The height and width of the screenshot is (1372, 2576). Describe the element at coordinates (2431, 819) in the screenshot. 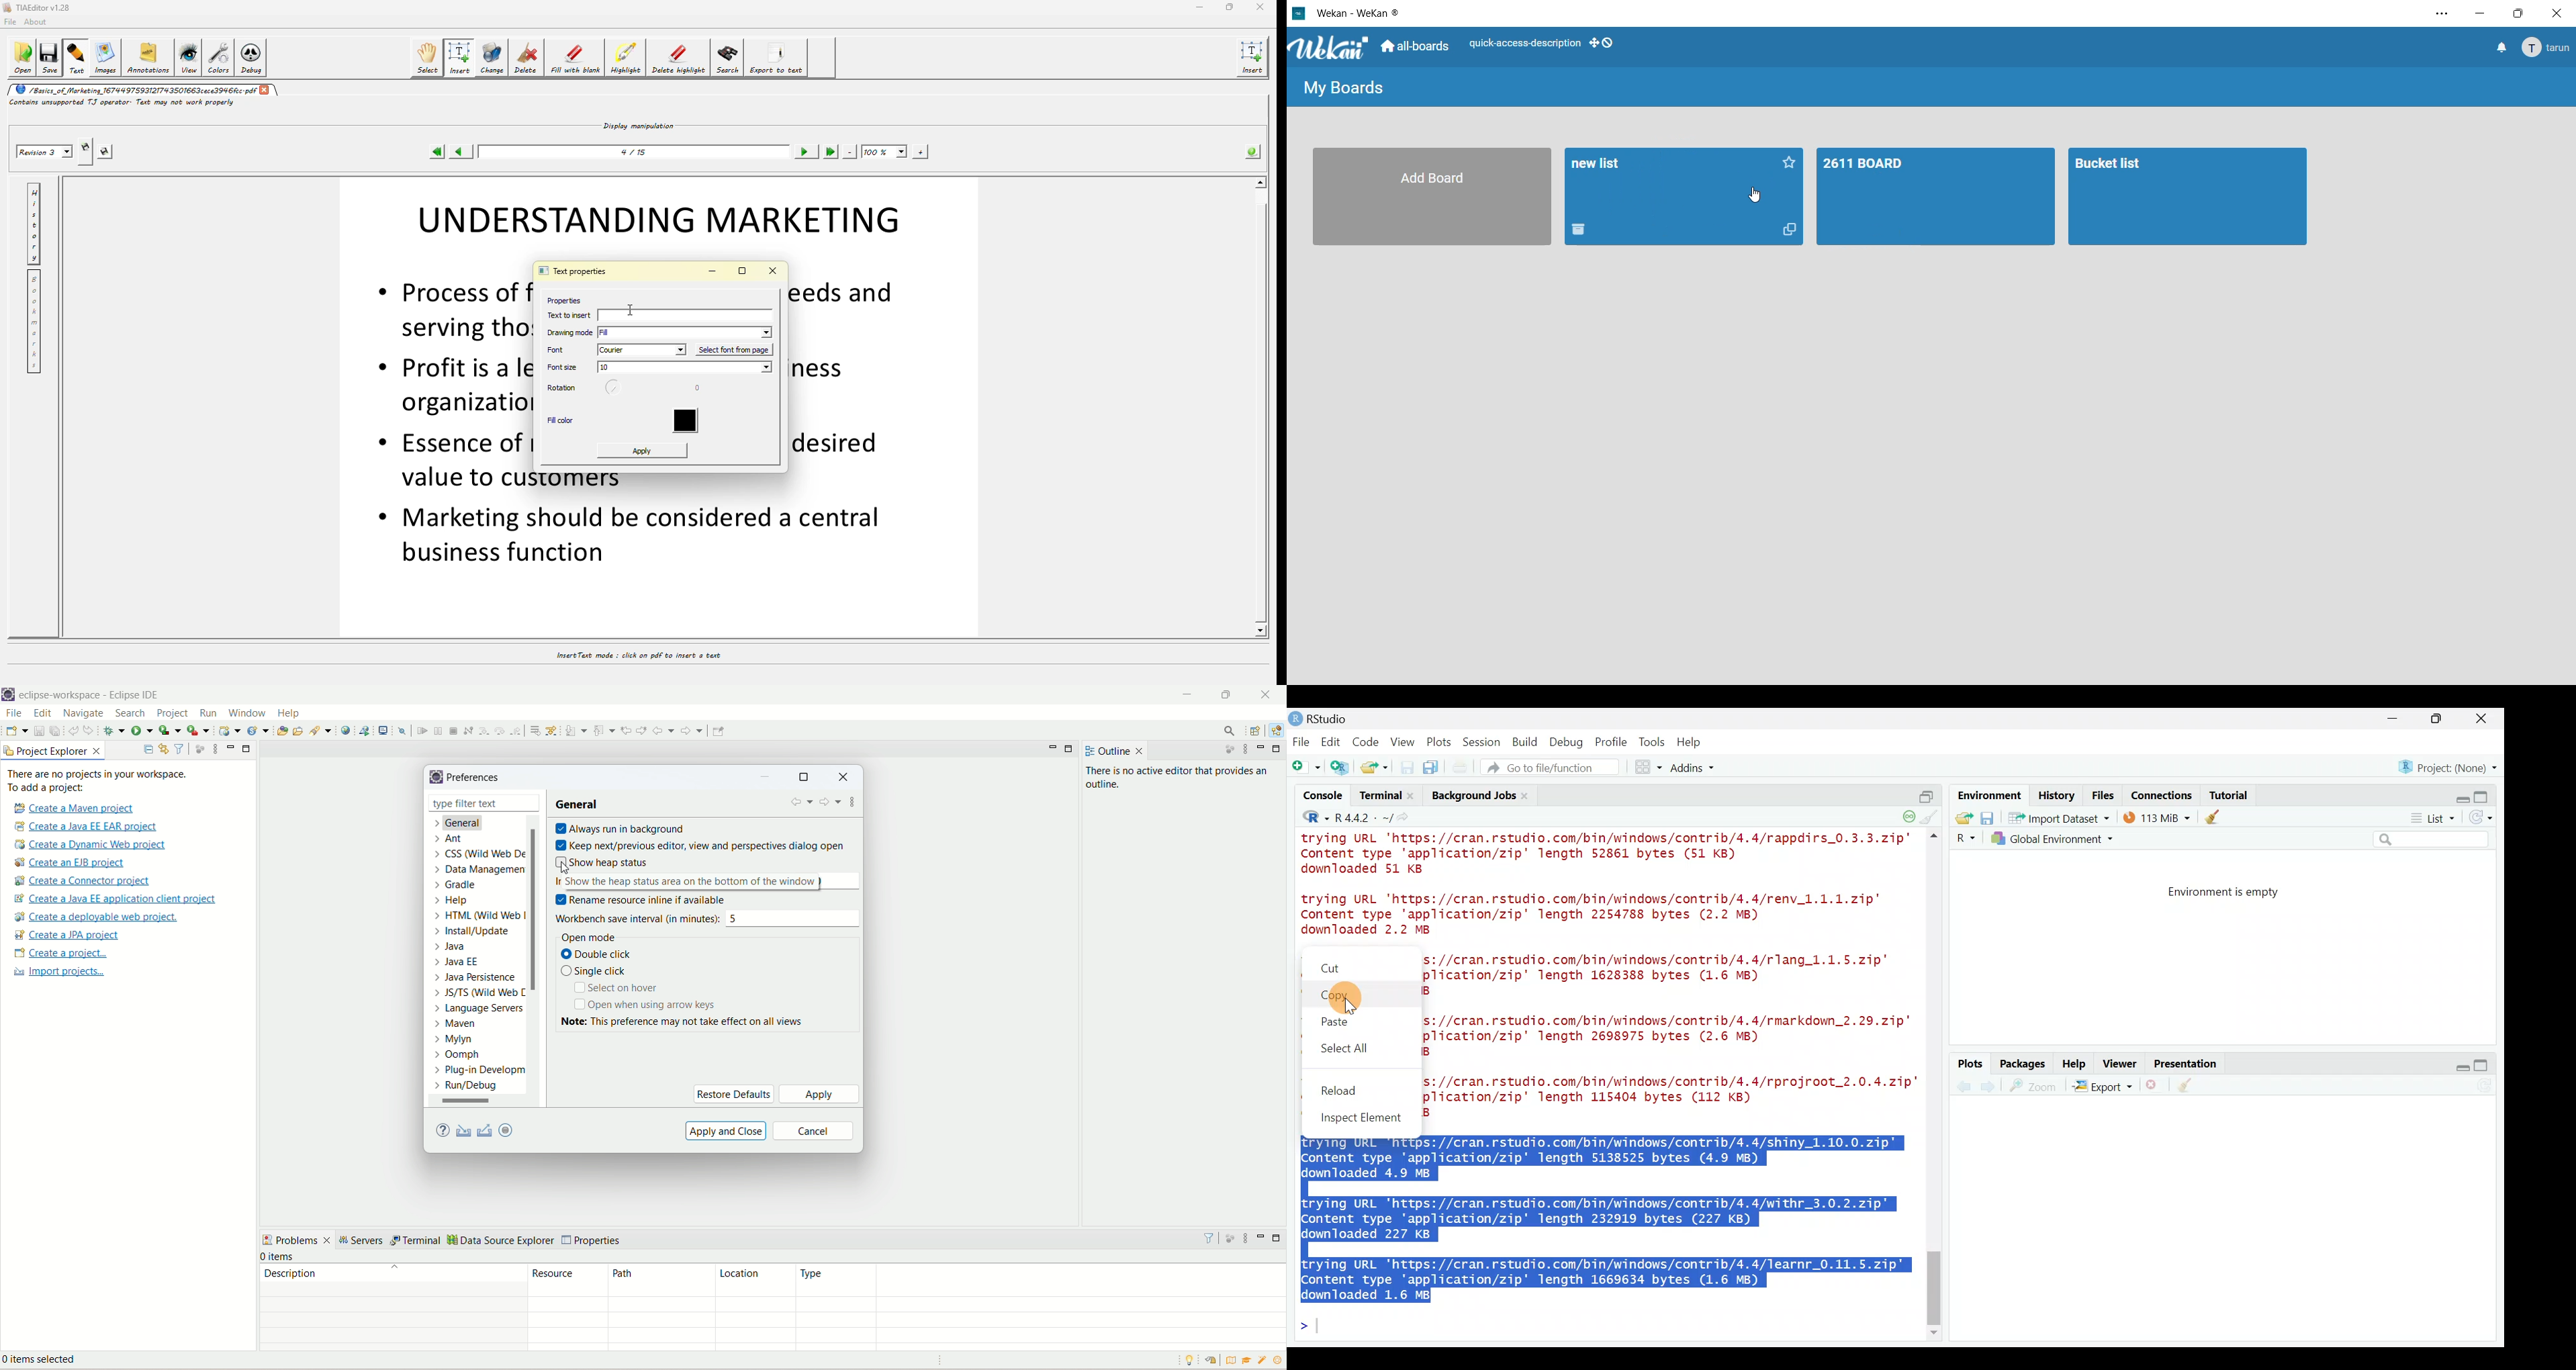

I see `List` at that location.